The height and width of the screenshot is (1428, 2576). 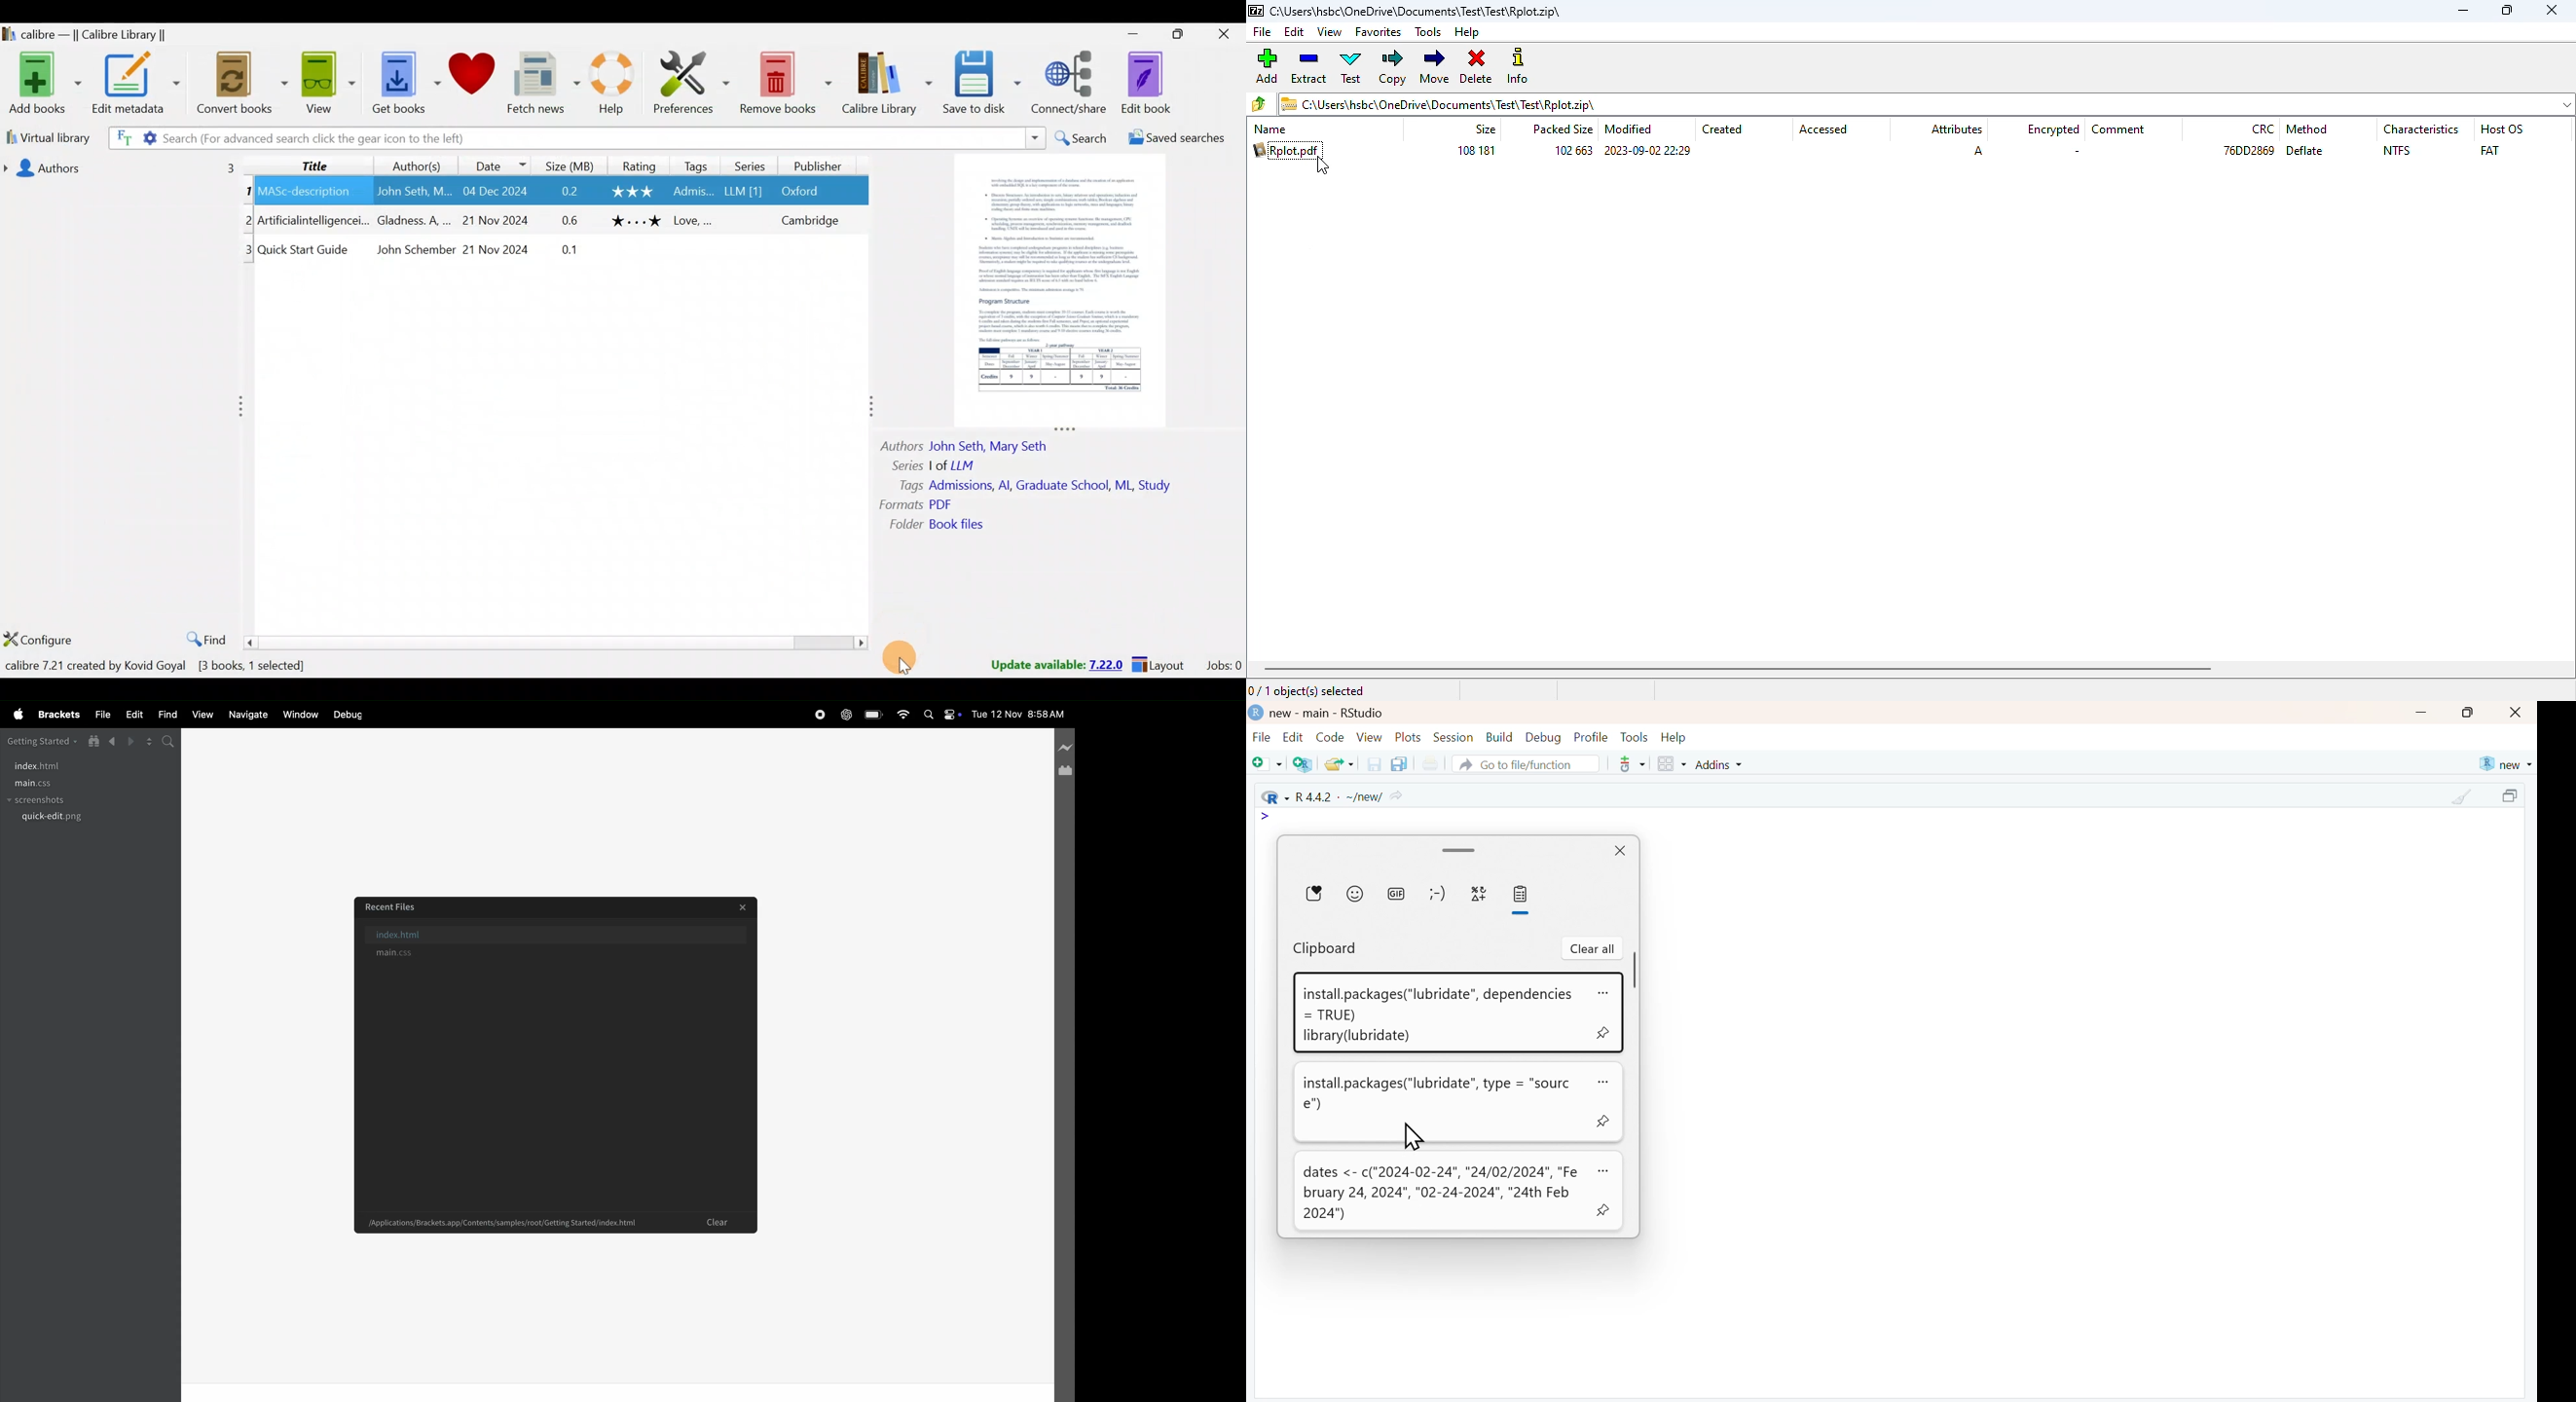 What do you see at coordinates (2054, 129) in the screenshot?
I see `encrypted` at bounding box center [2054, 129].